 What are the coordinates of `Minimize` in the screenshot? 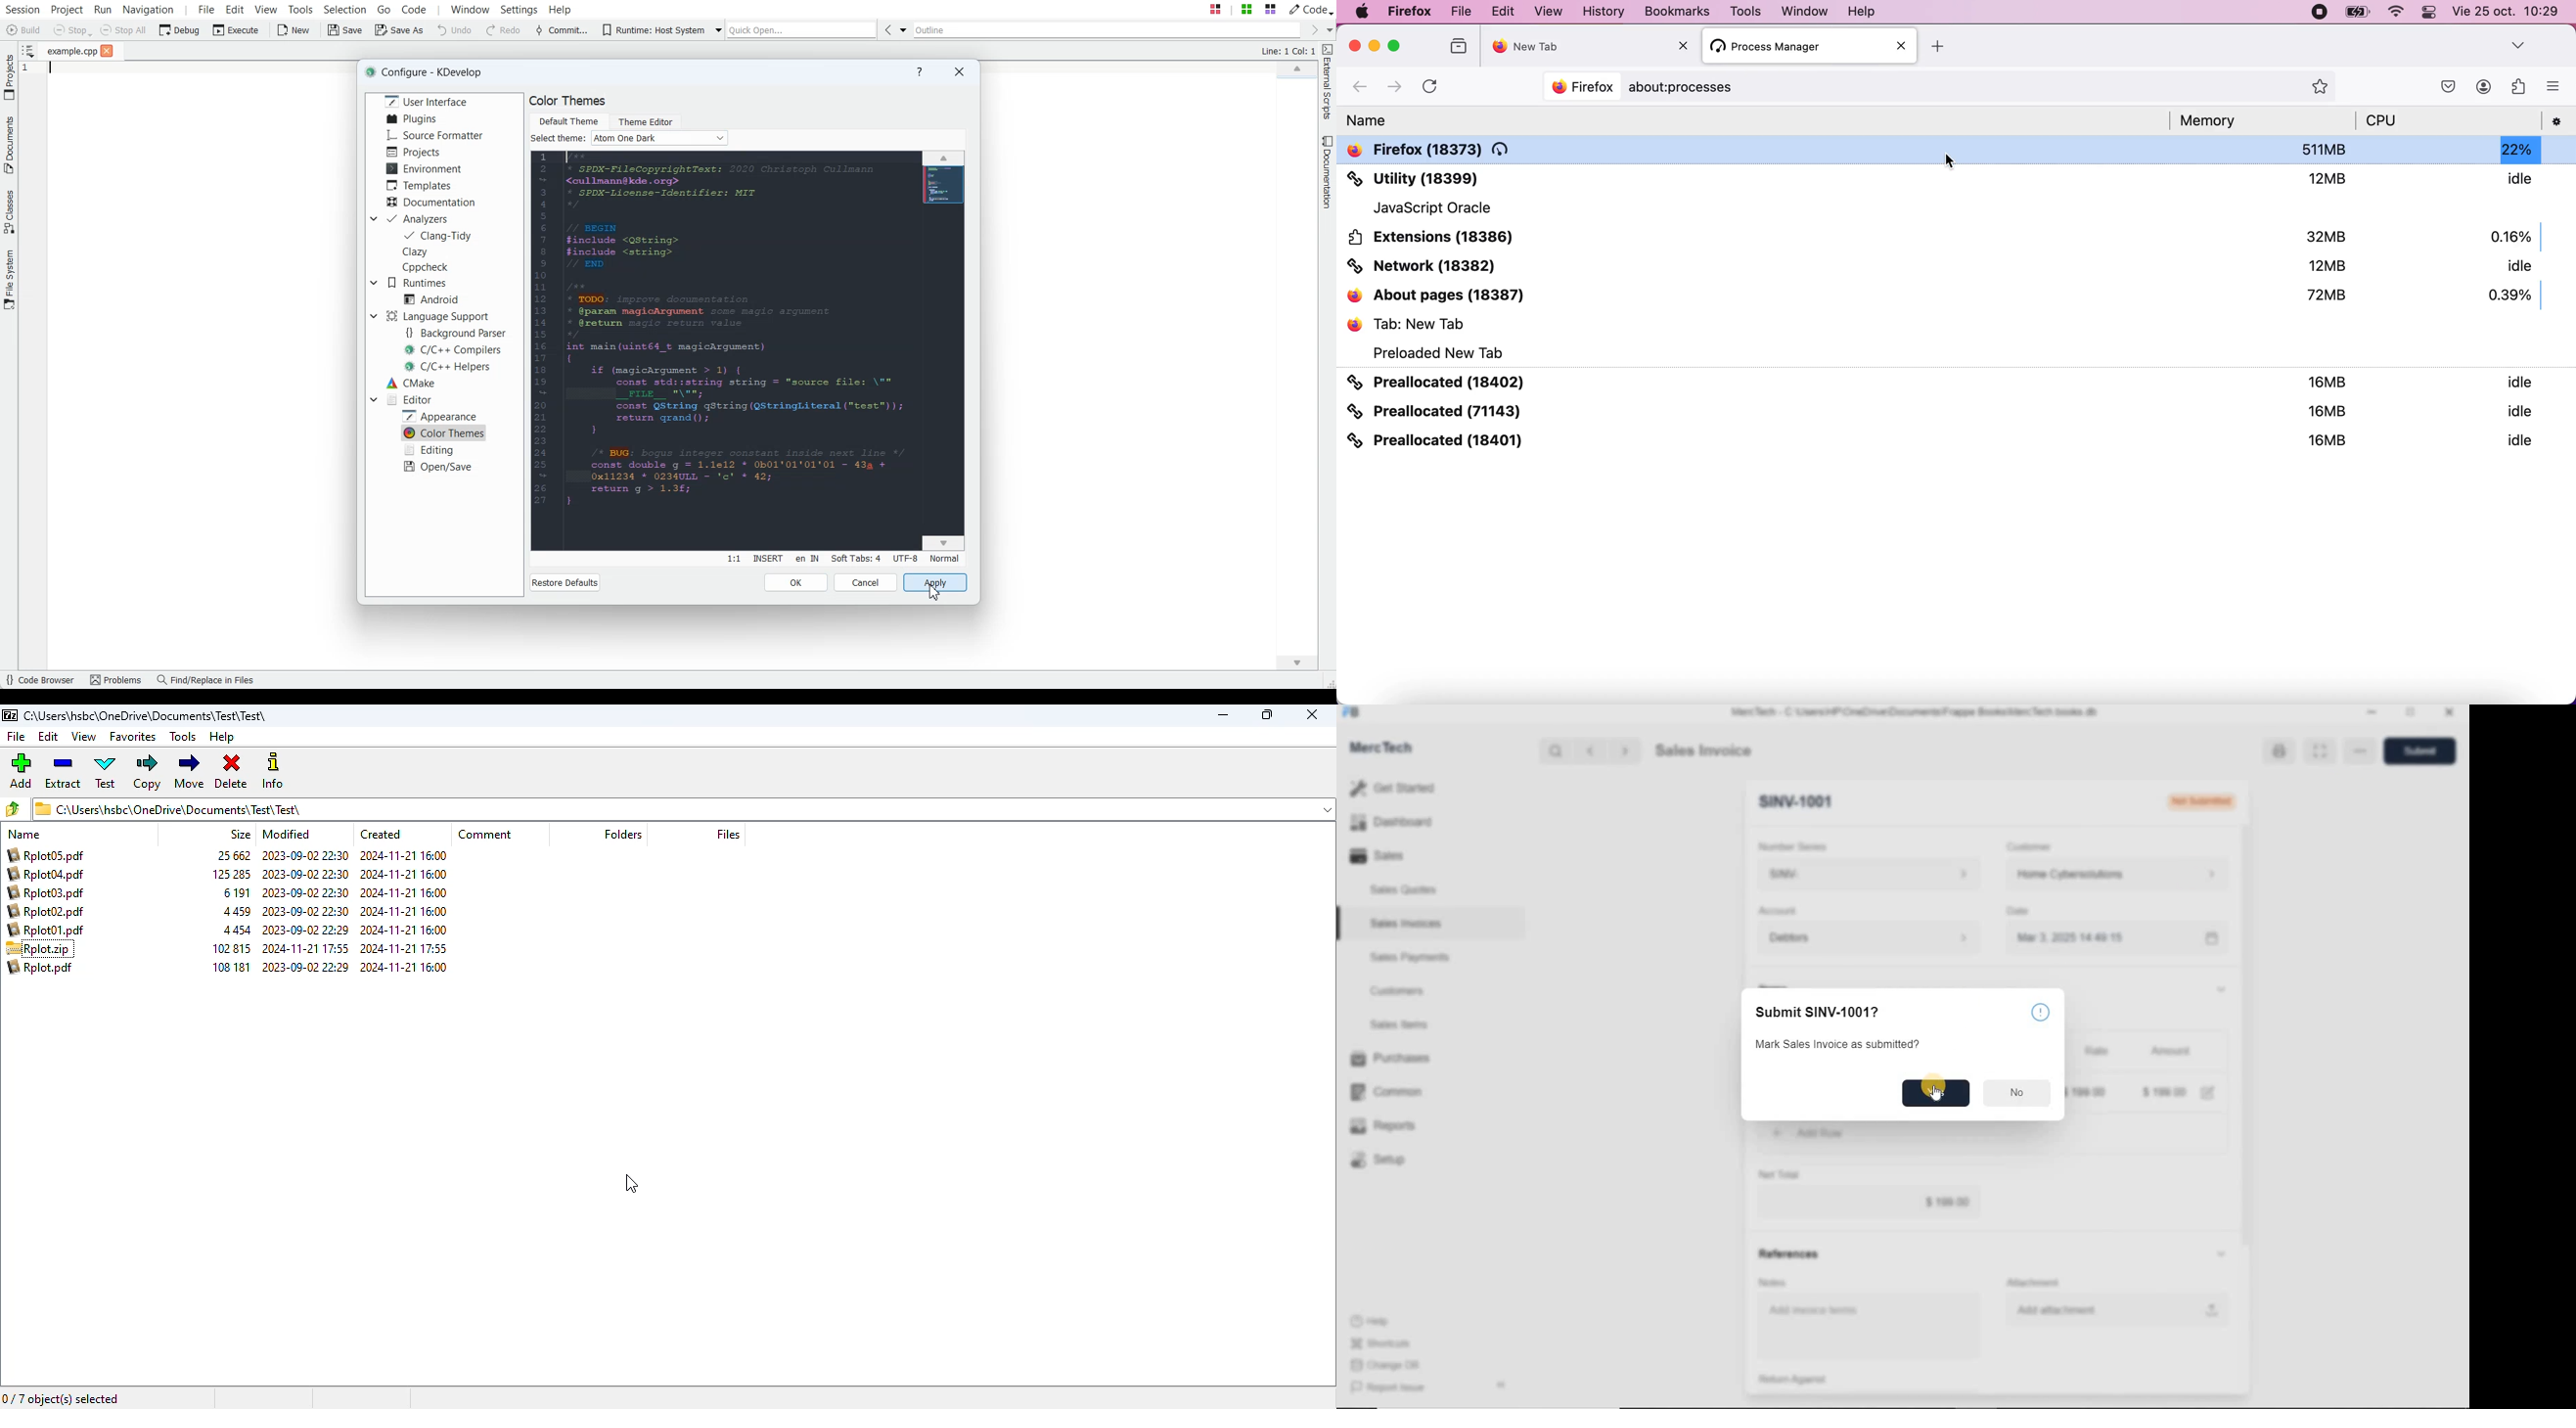 It's located at (2372, 714).